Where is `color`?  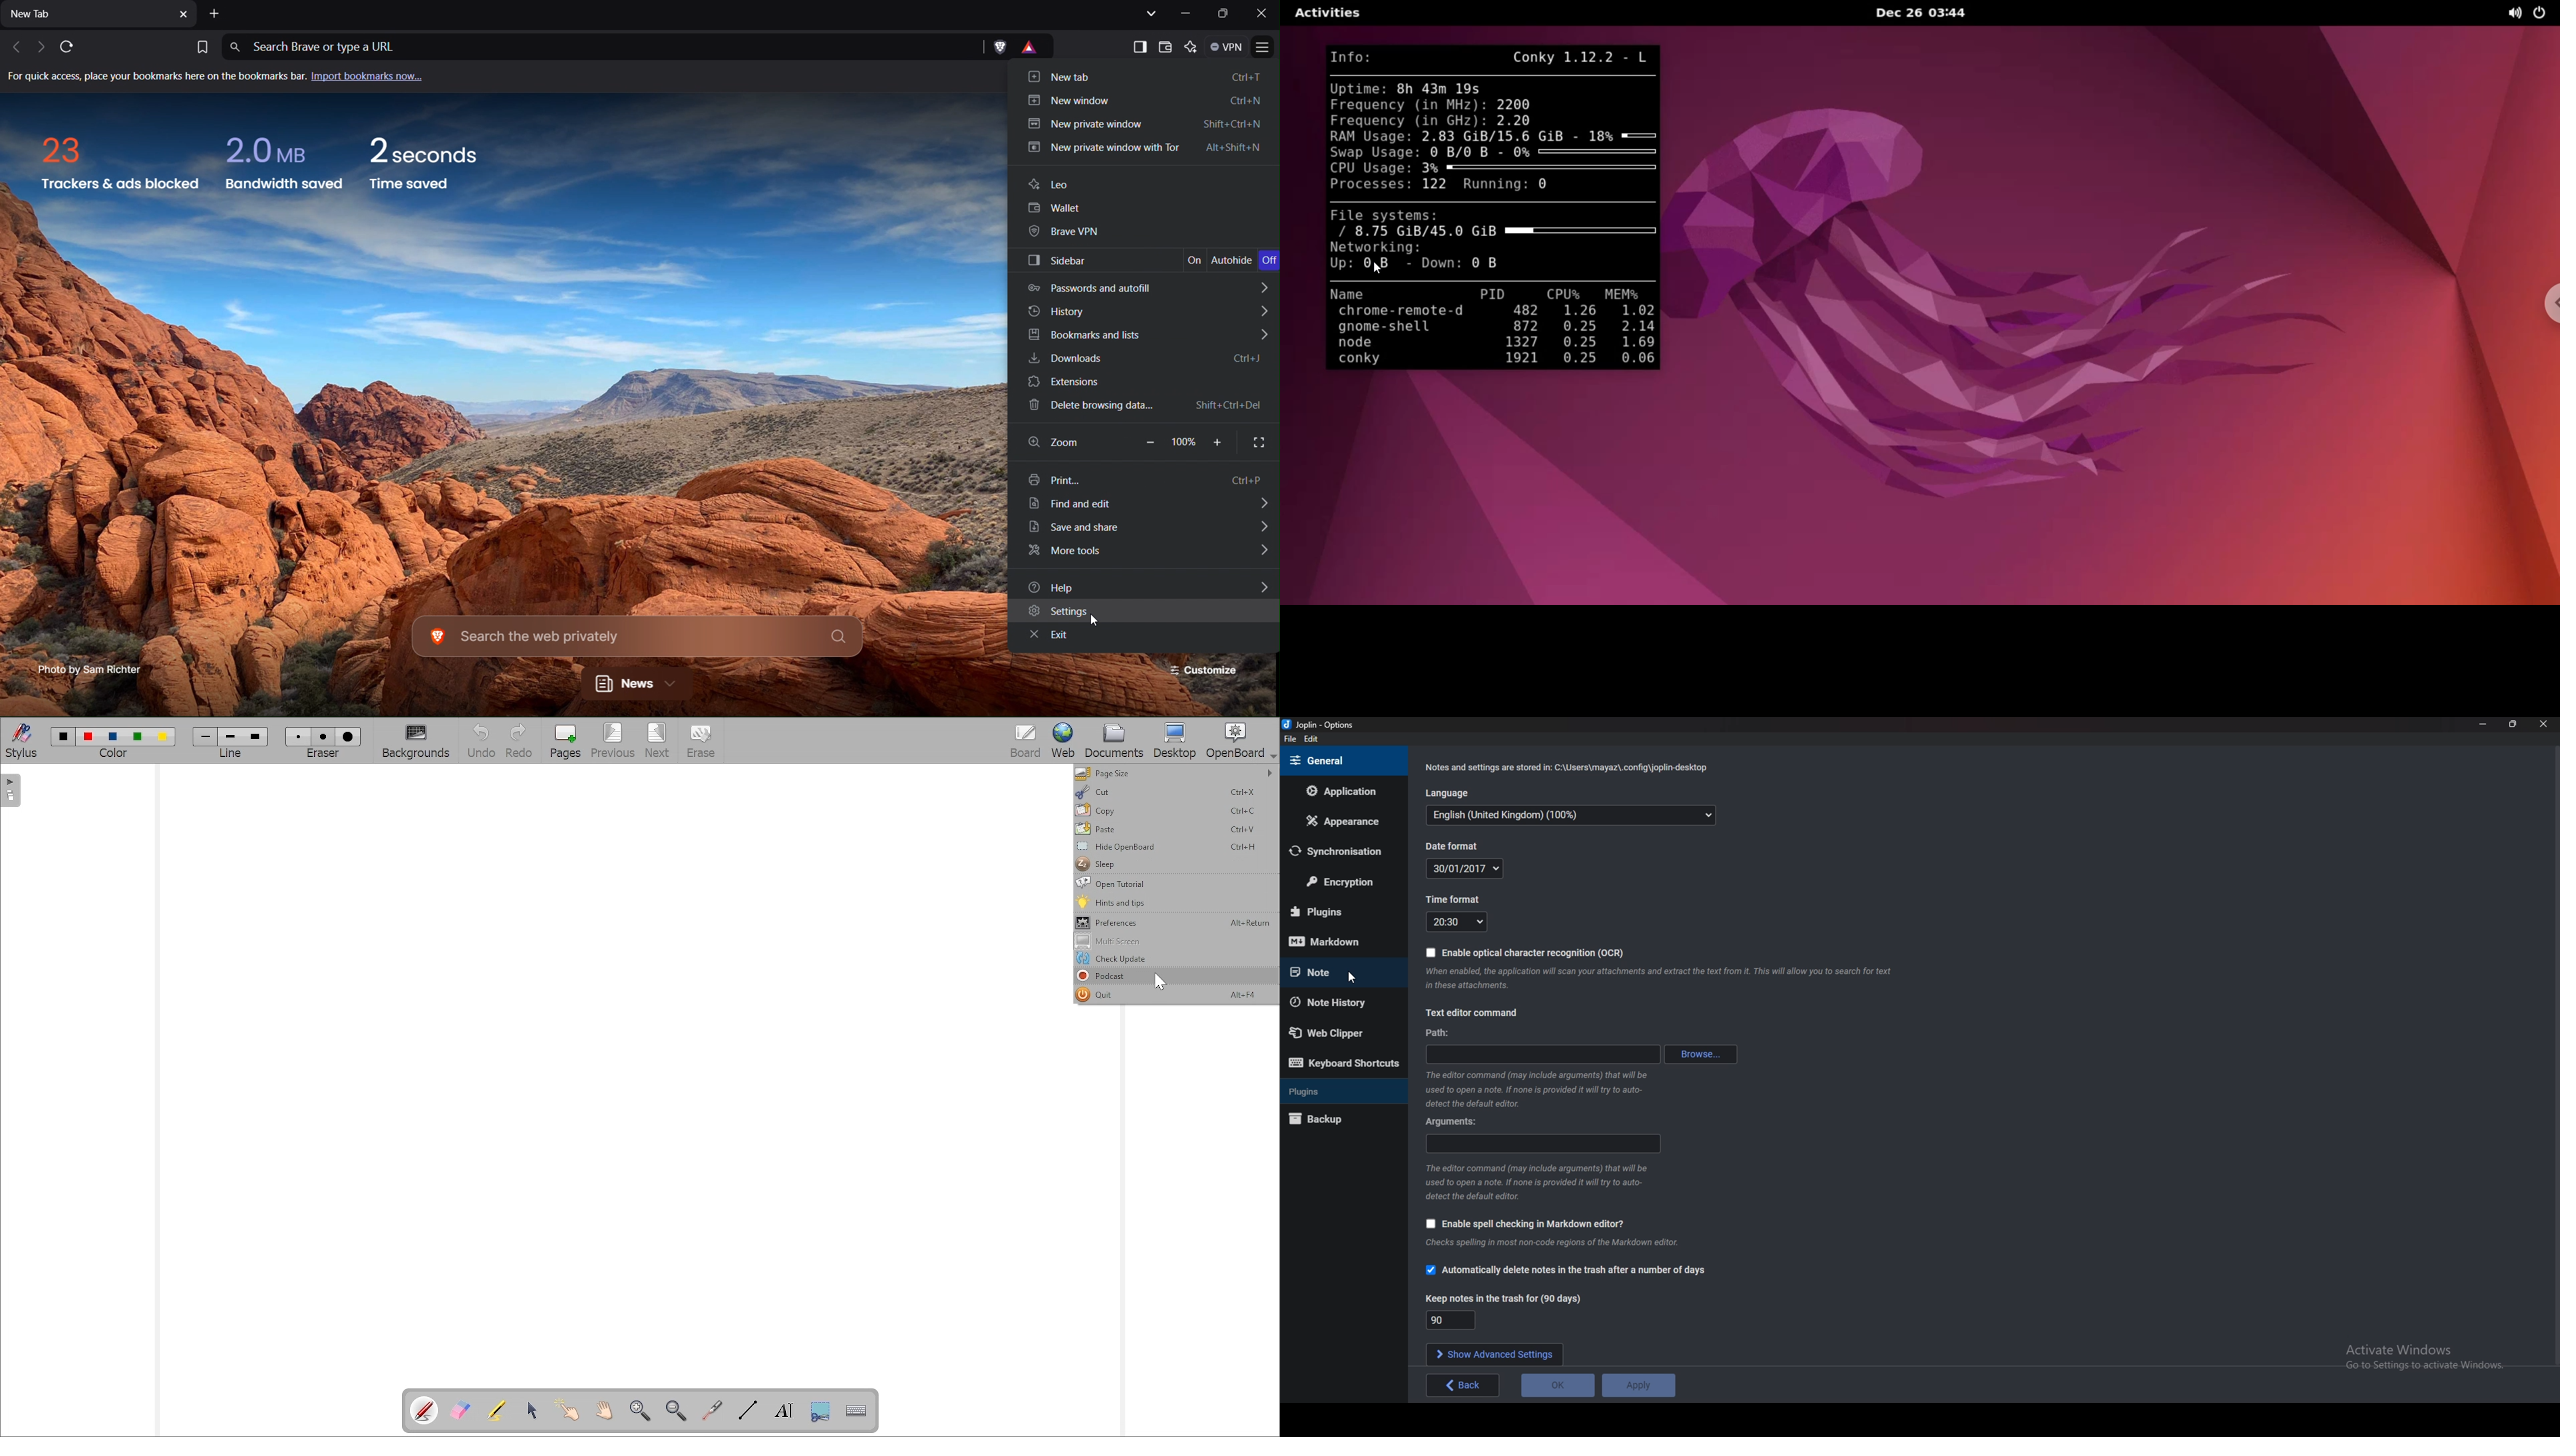
color is located at coordinates (114, 754).